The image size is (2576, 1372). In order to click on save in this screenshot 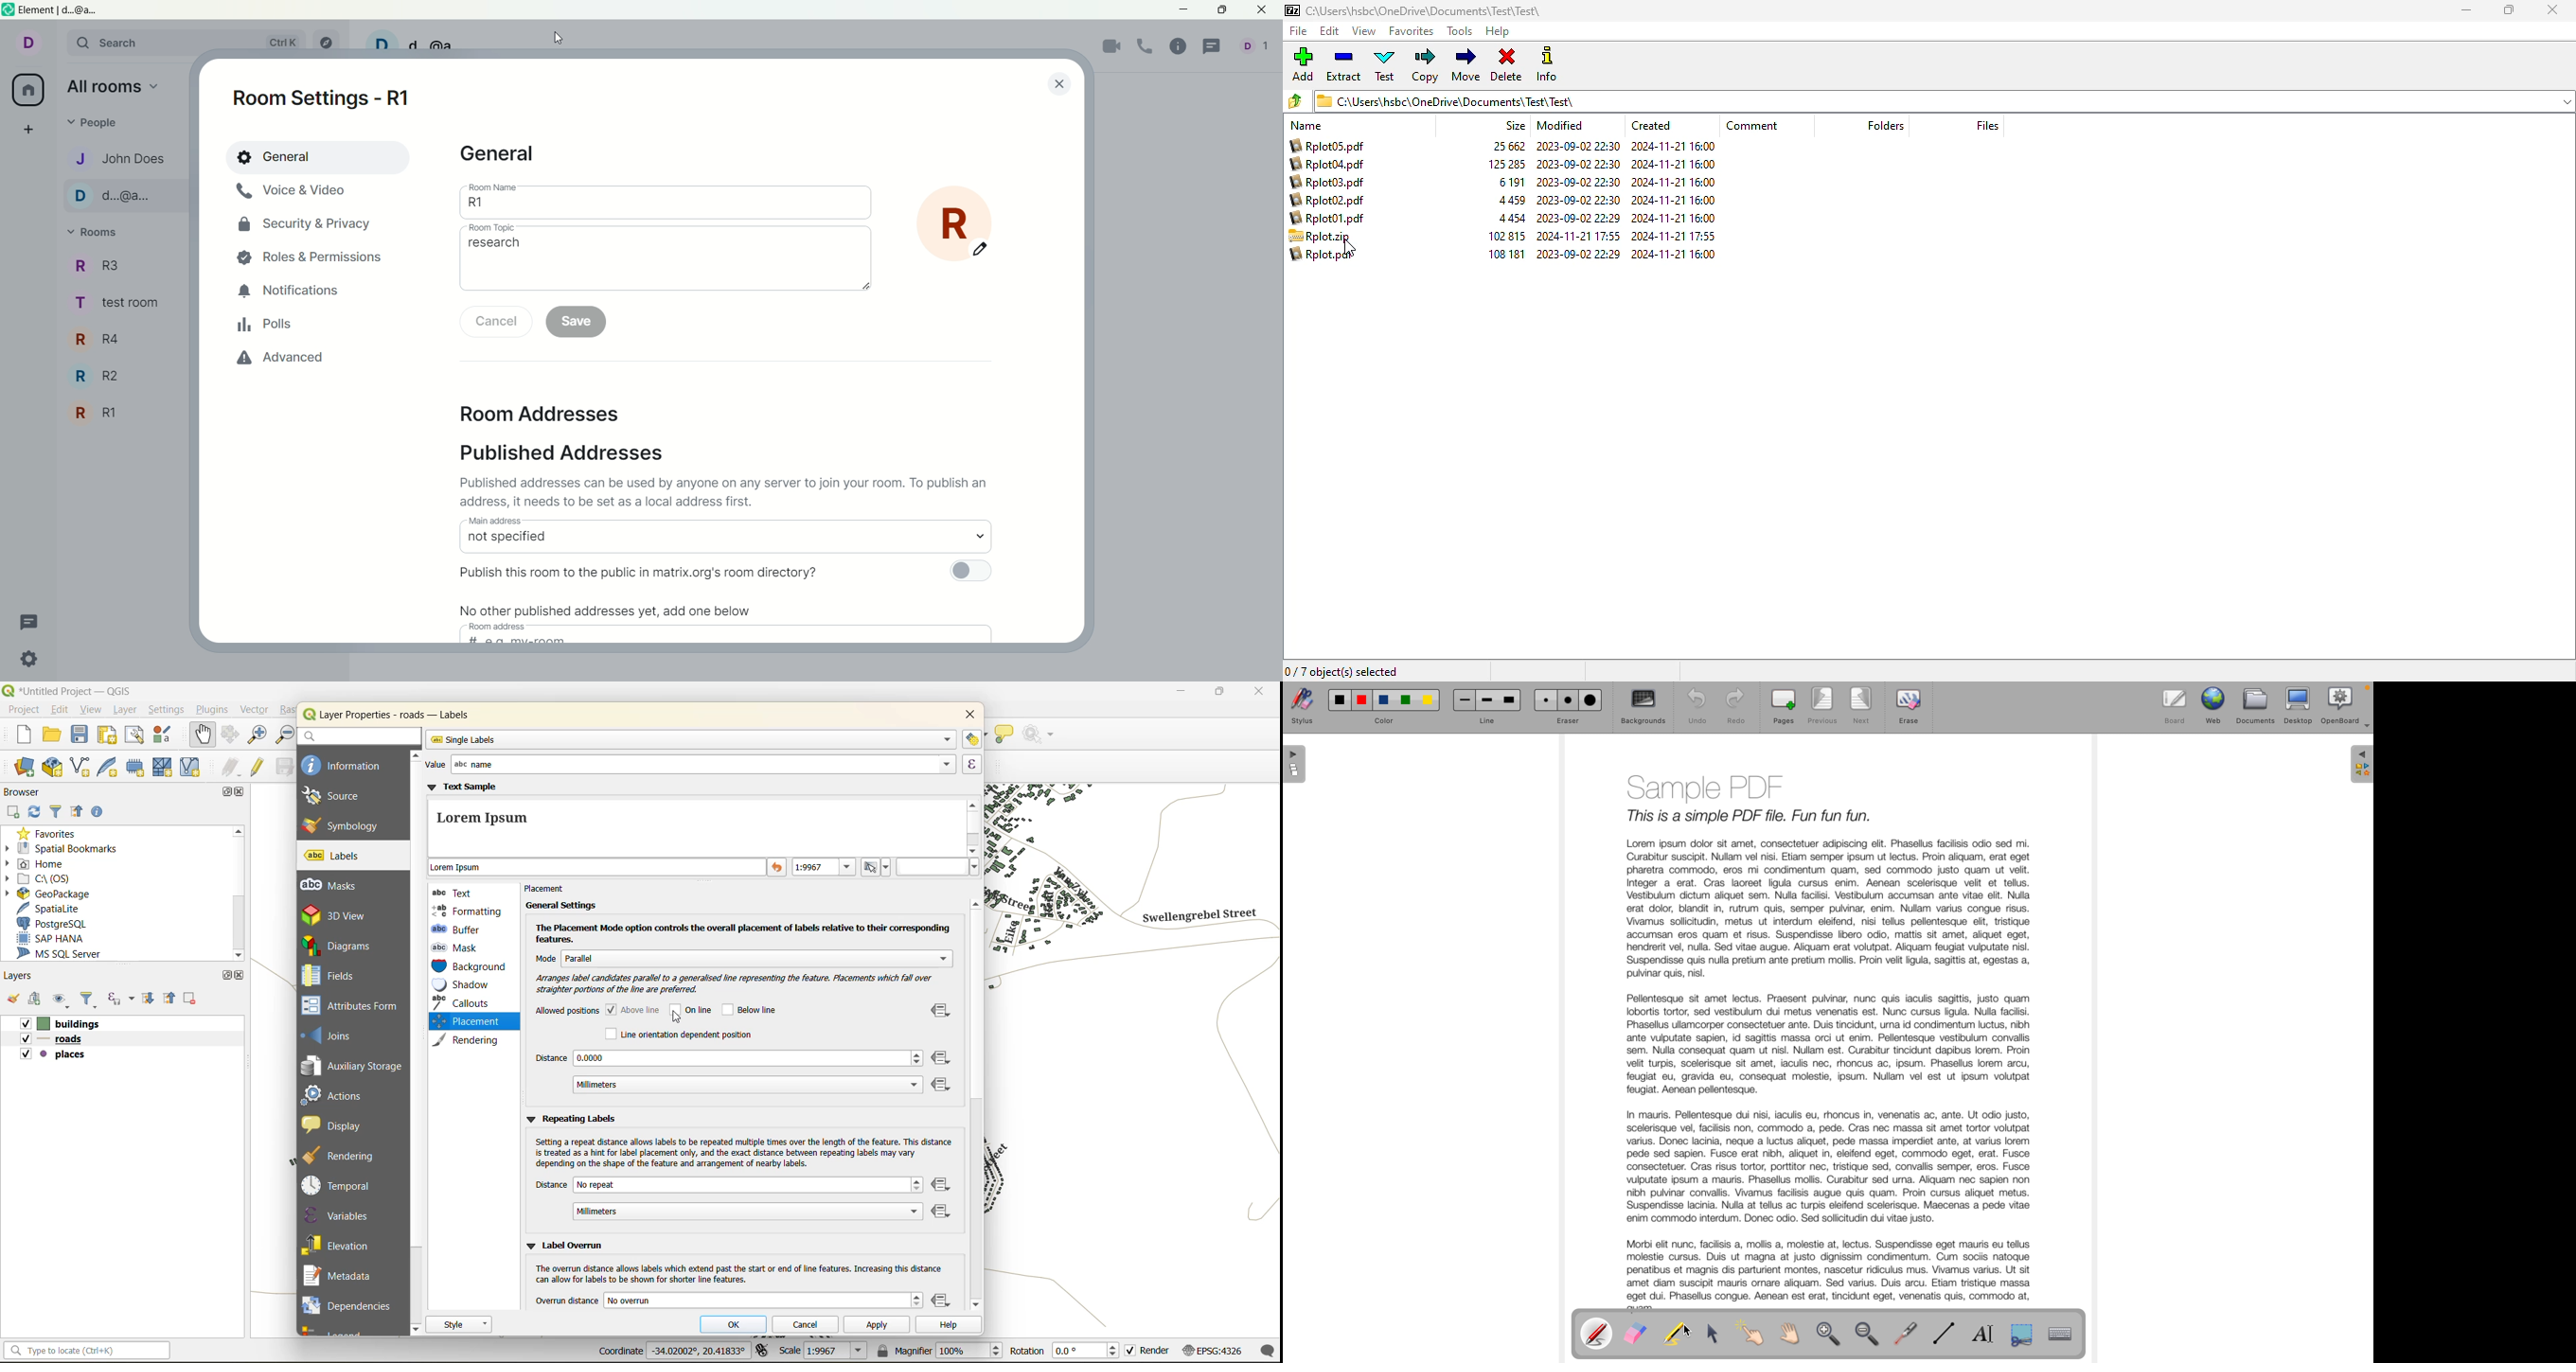, I will do `click(80, 734)`.